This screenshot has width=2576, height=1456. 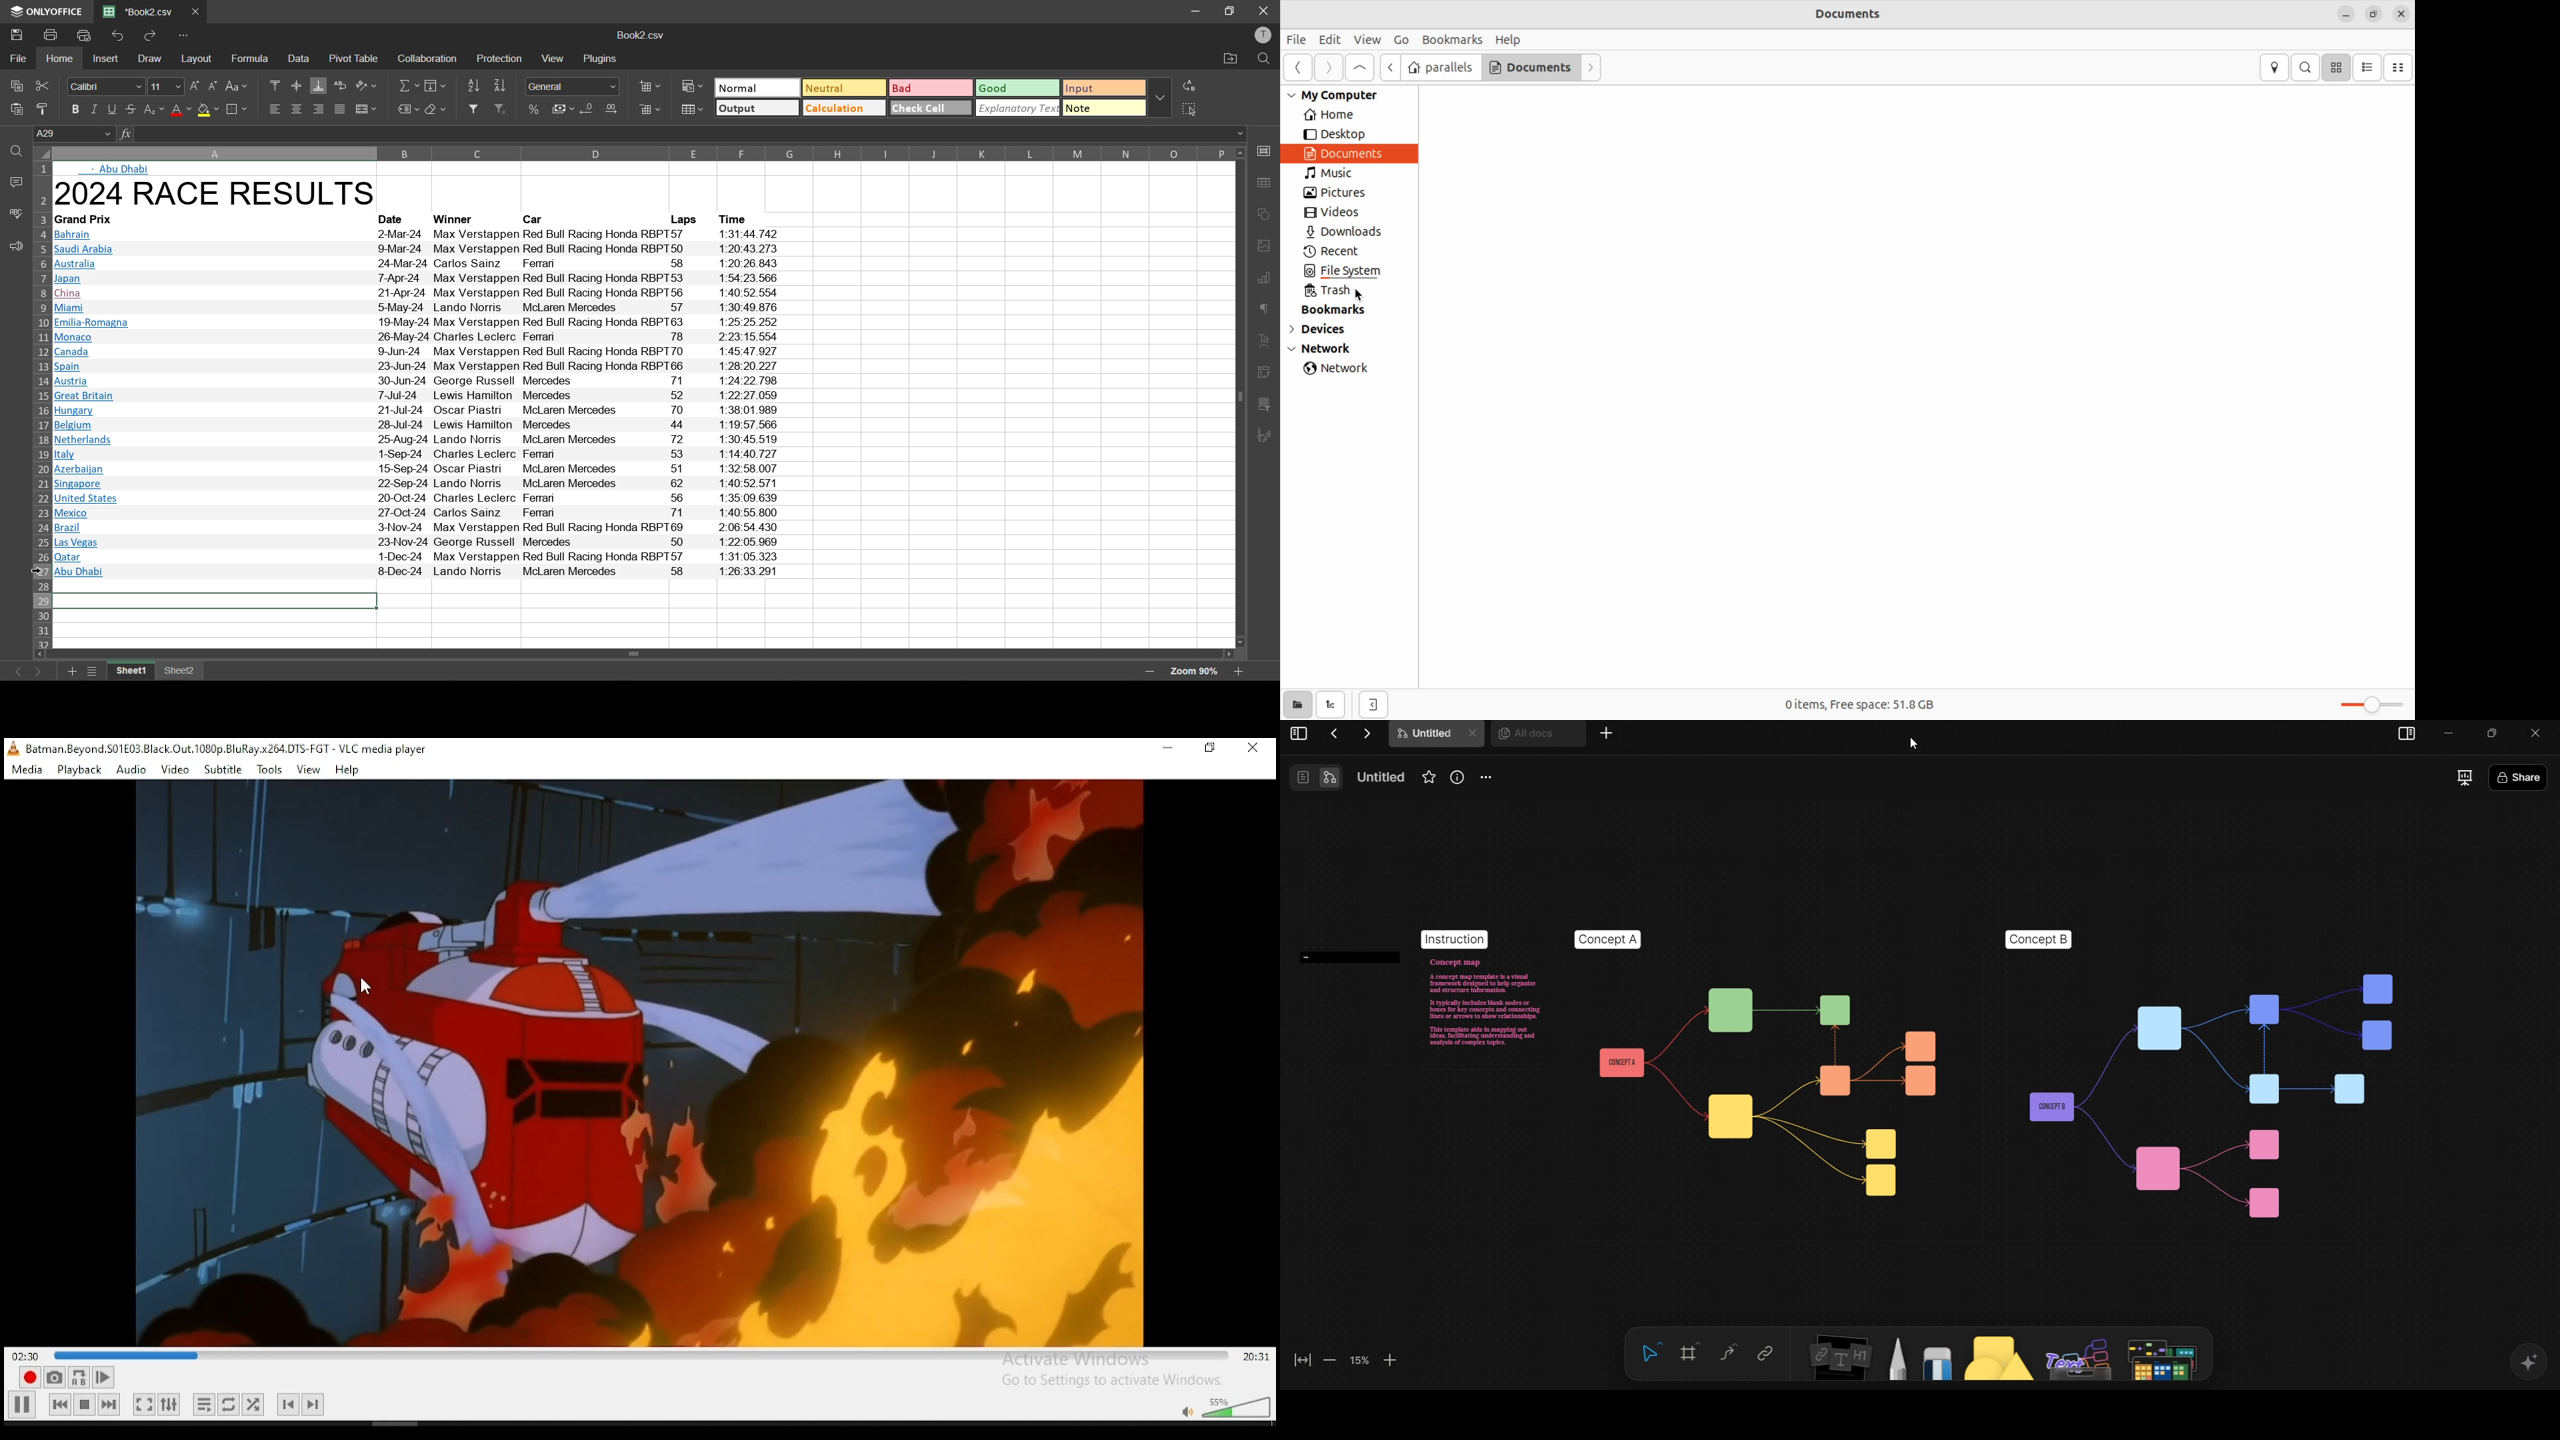 What do you see at coordinates (230, 1404) in the screenshot?
I see `click to select between loop all, loop on, and no loop` at bounding box center [230, 1404].